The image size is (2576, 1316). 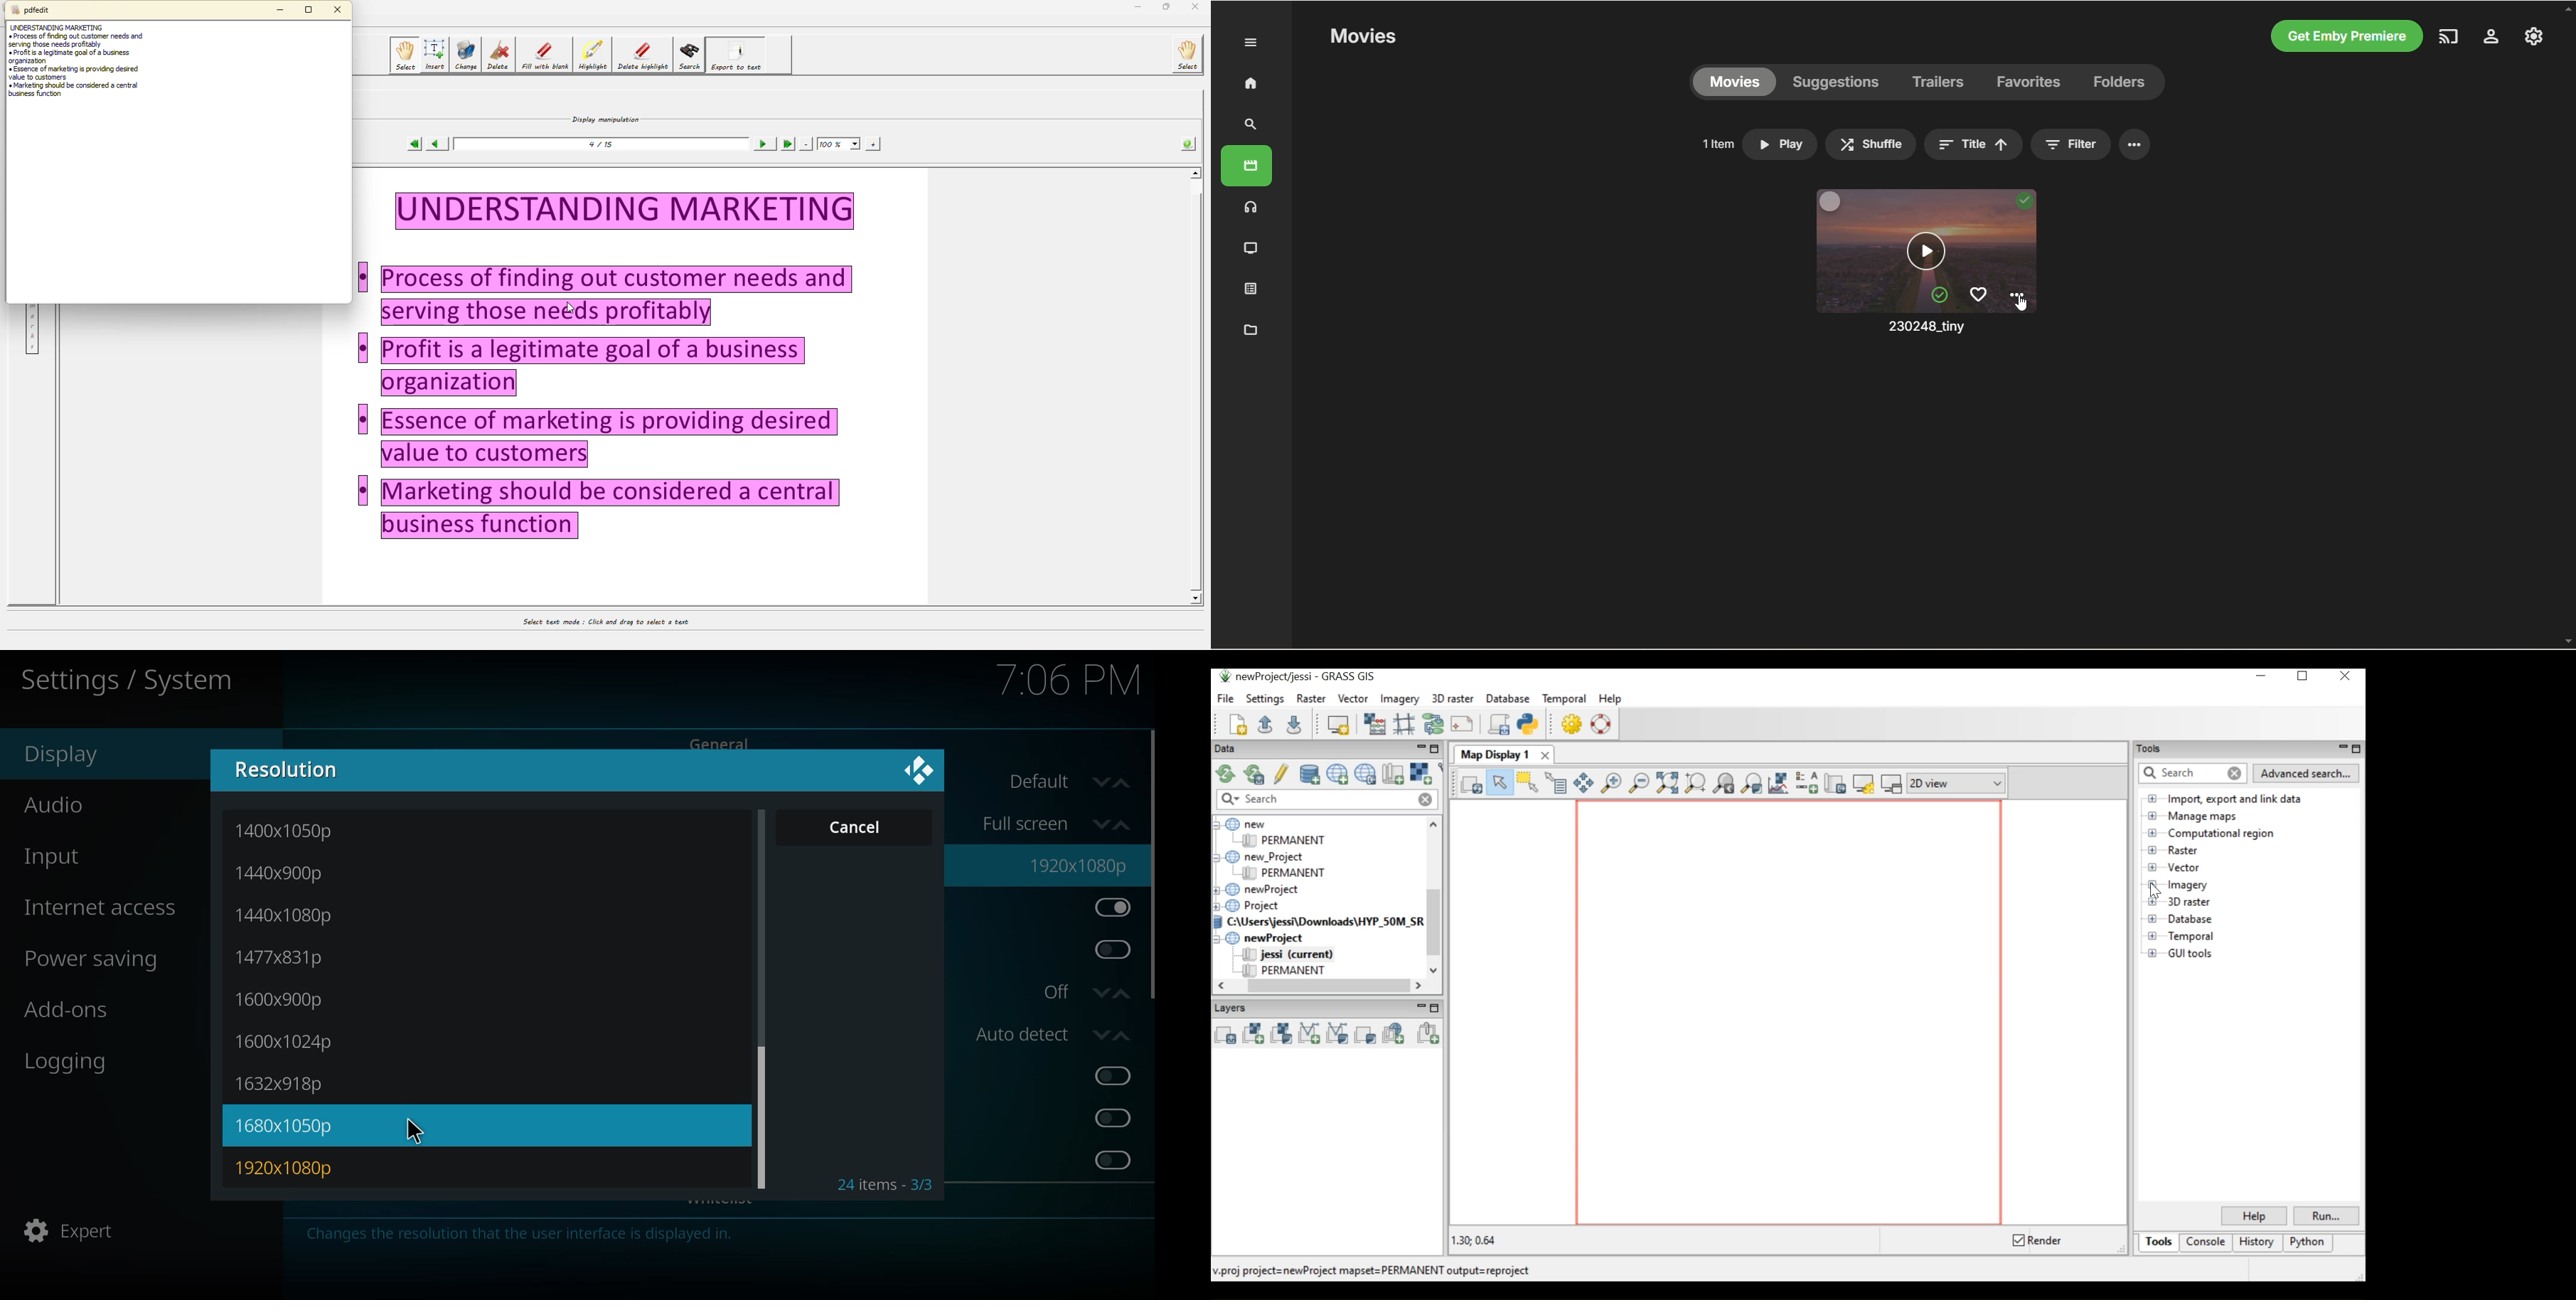 What do you see at coordinates (721, 744) in the screenshot?
I see `general` at bounding box center [721, 744].